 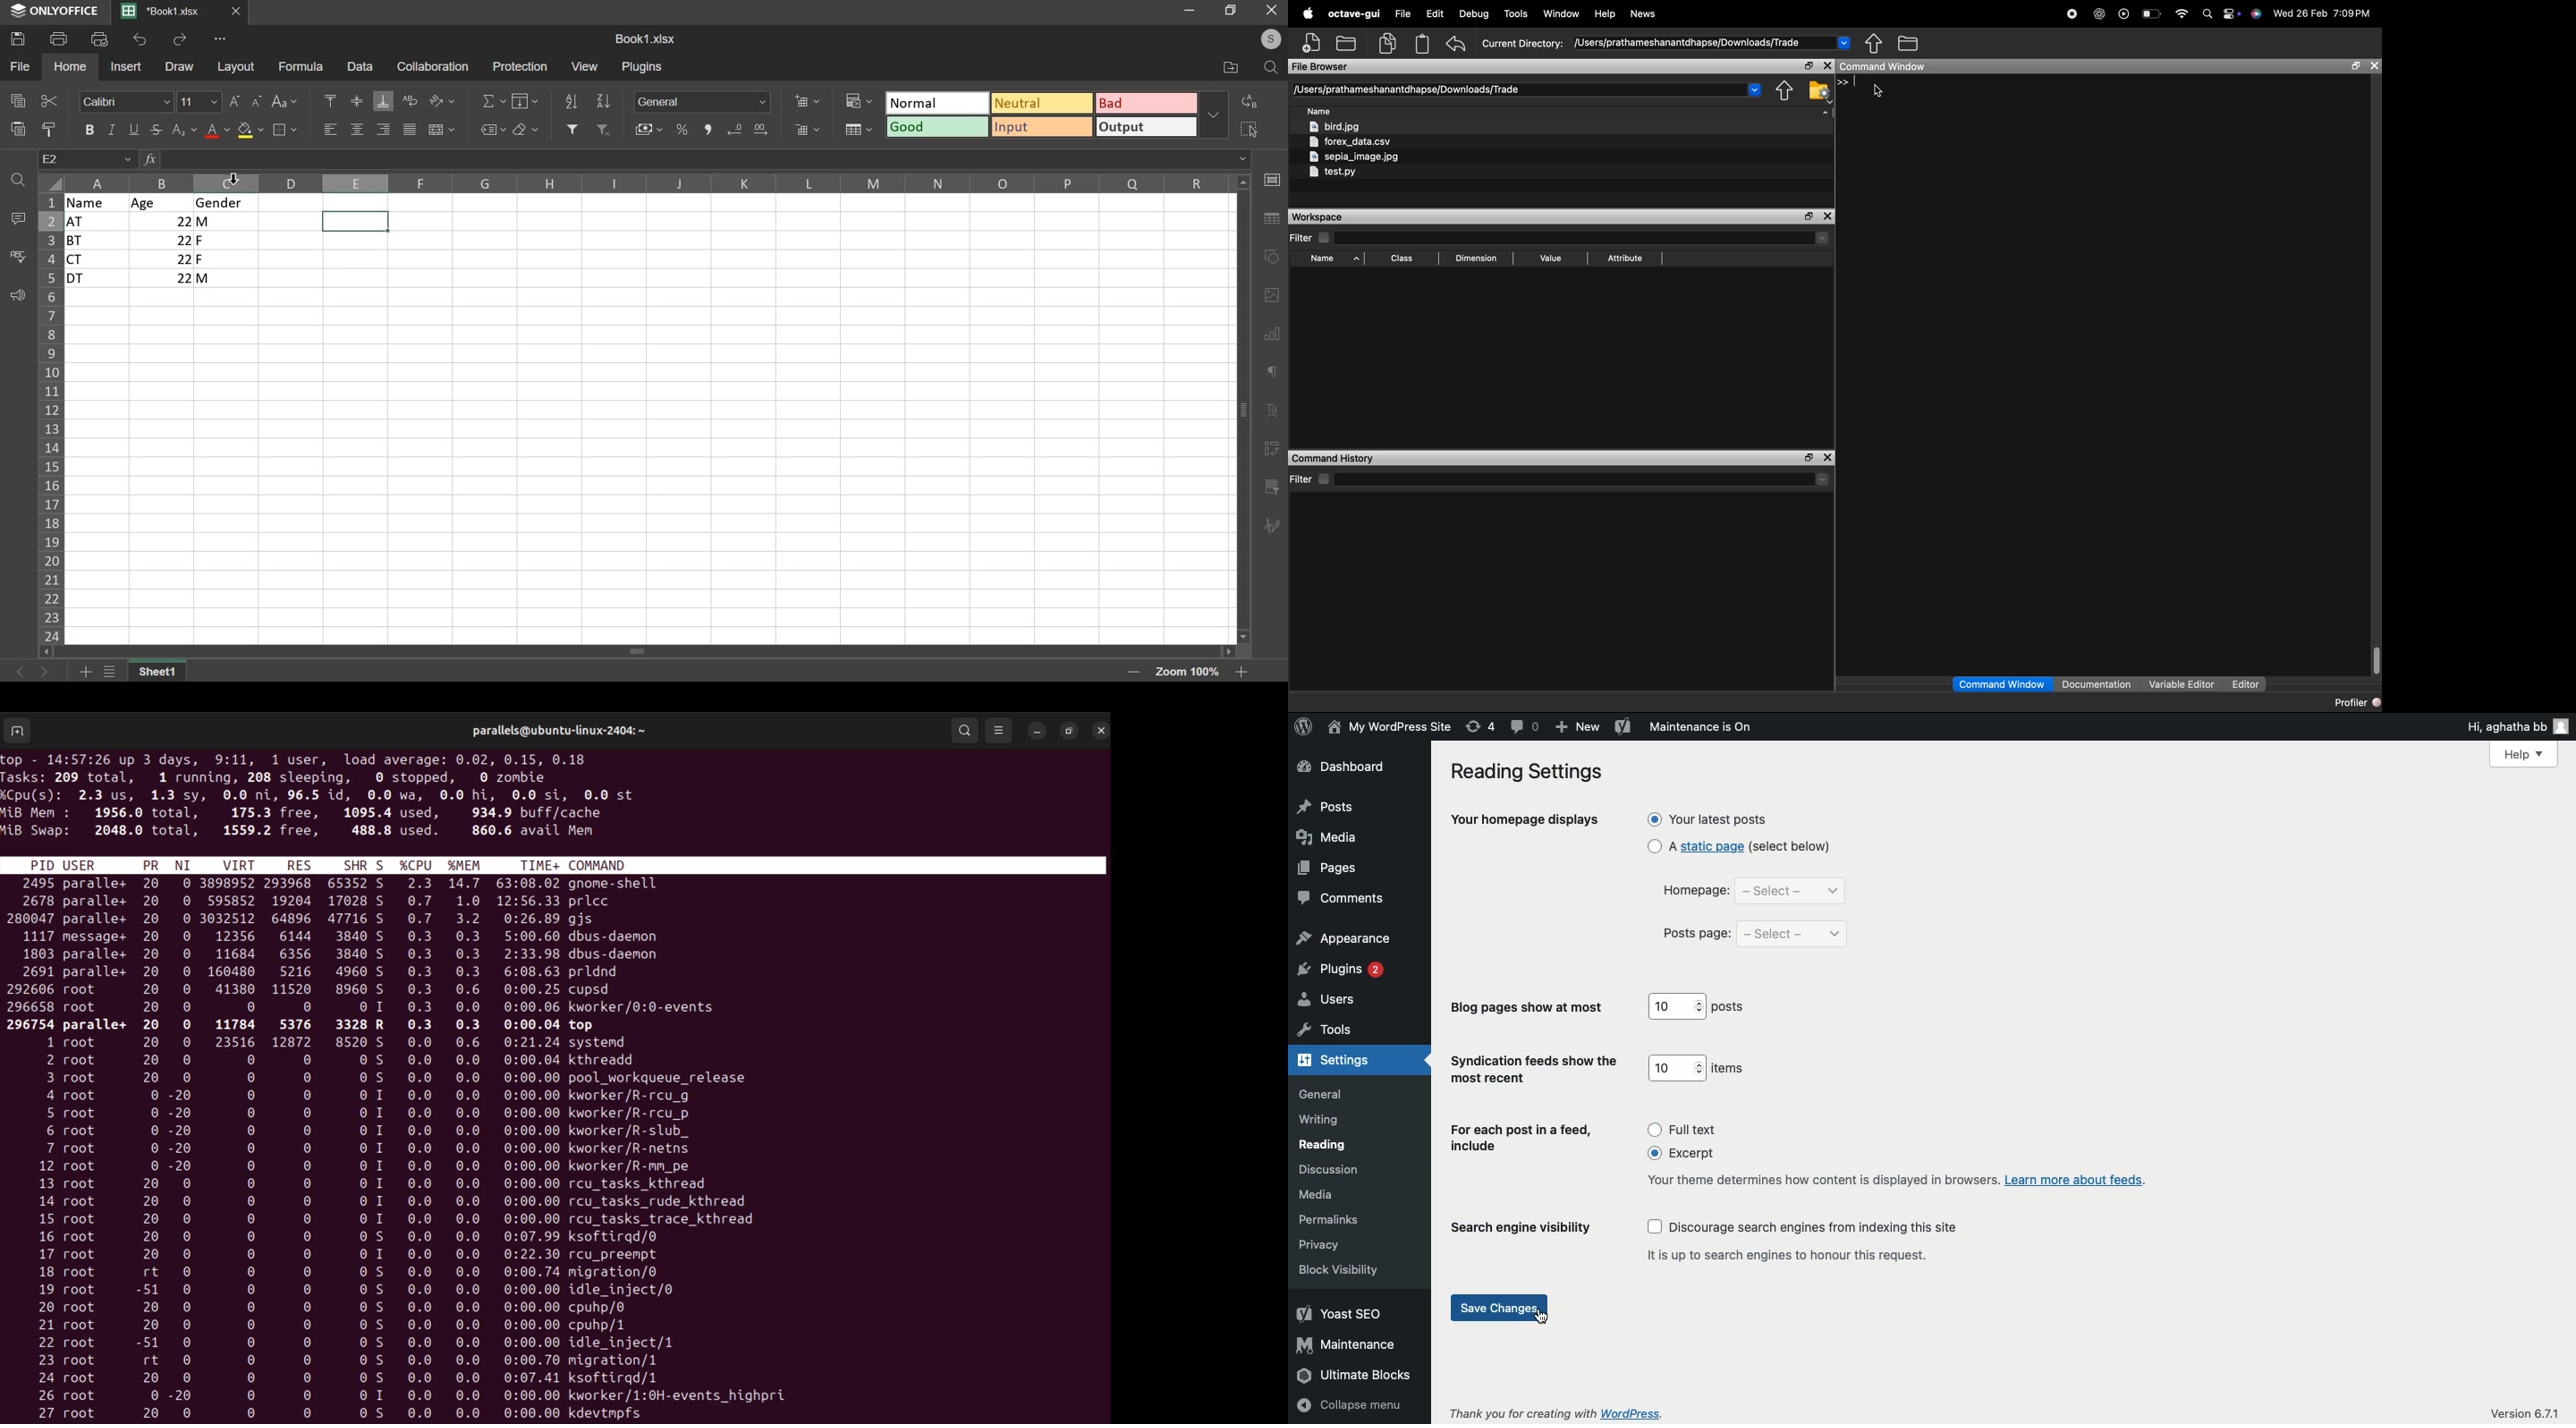 I want to click on sort by name, so click(x=1332, y=259).